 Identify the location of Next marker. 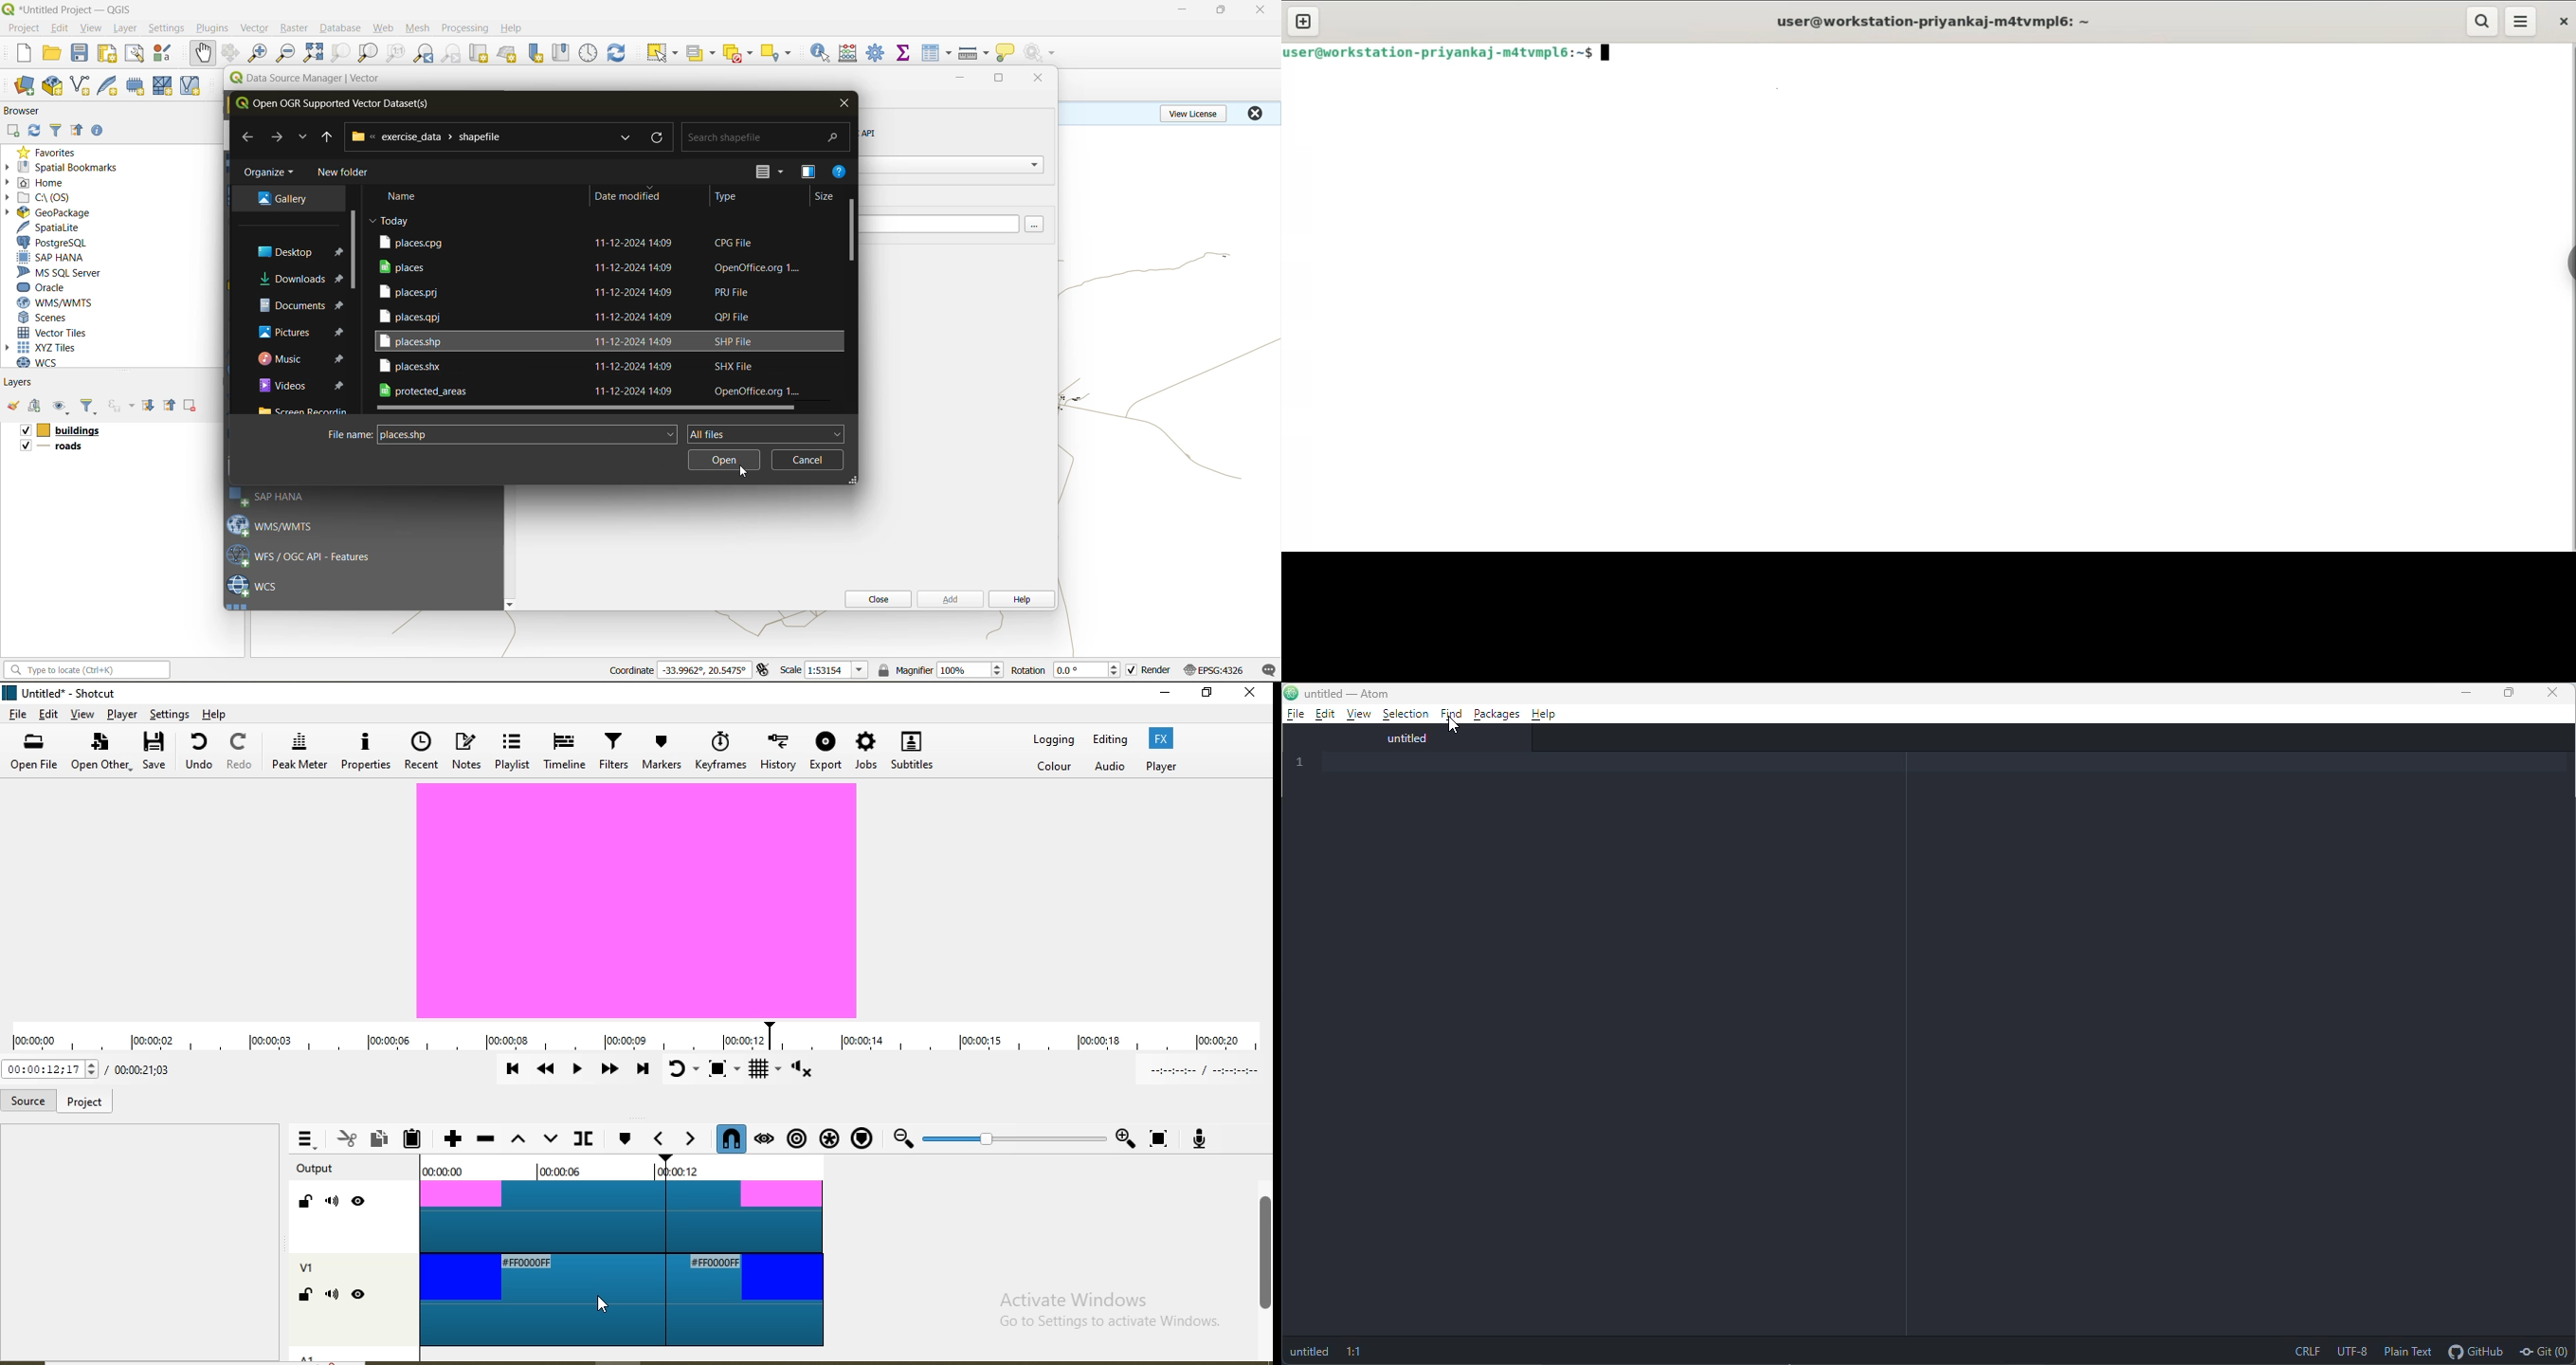
(694, 1140).